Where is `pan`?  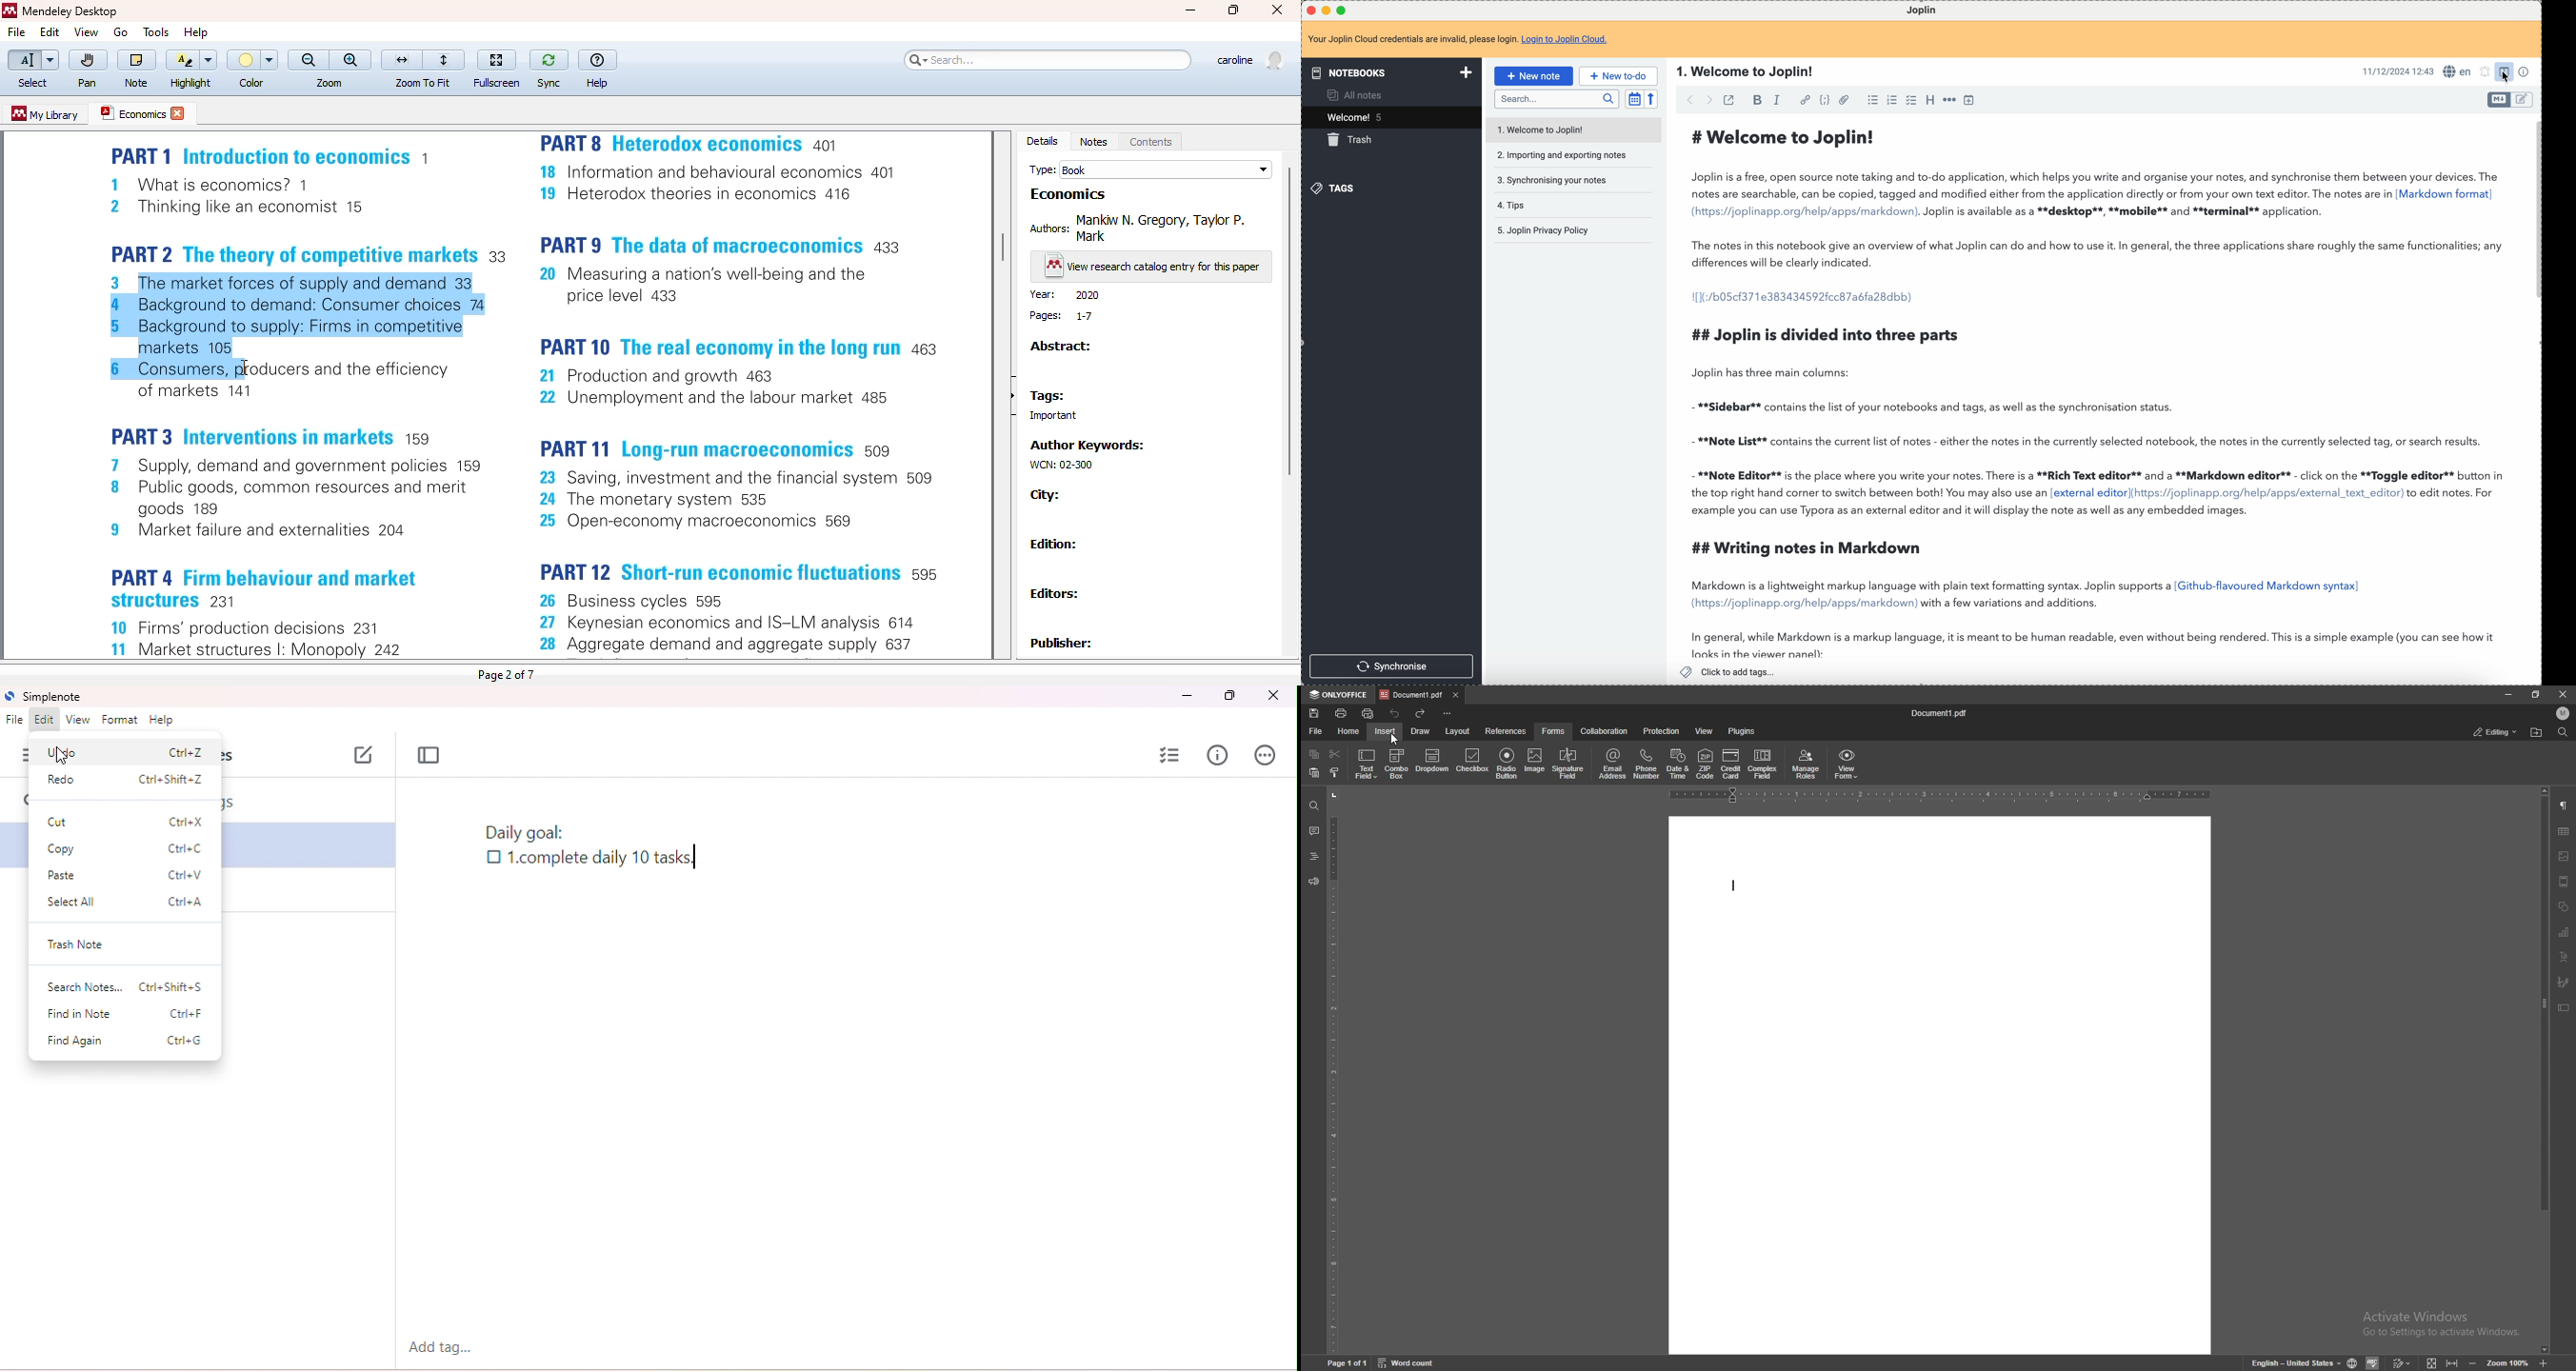 pan is located at coordinates (89, 61).